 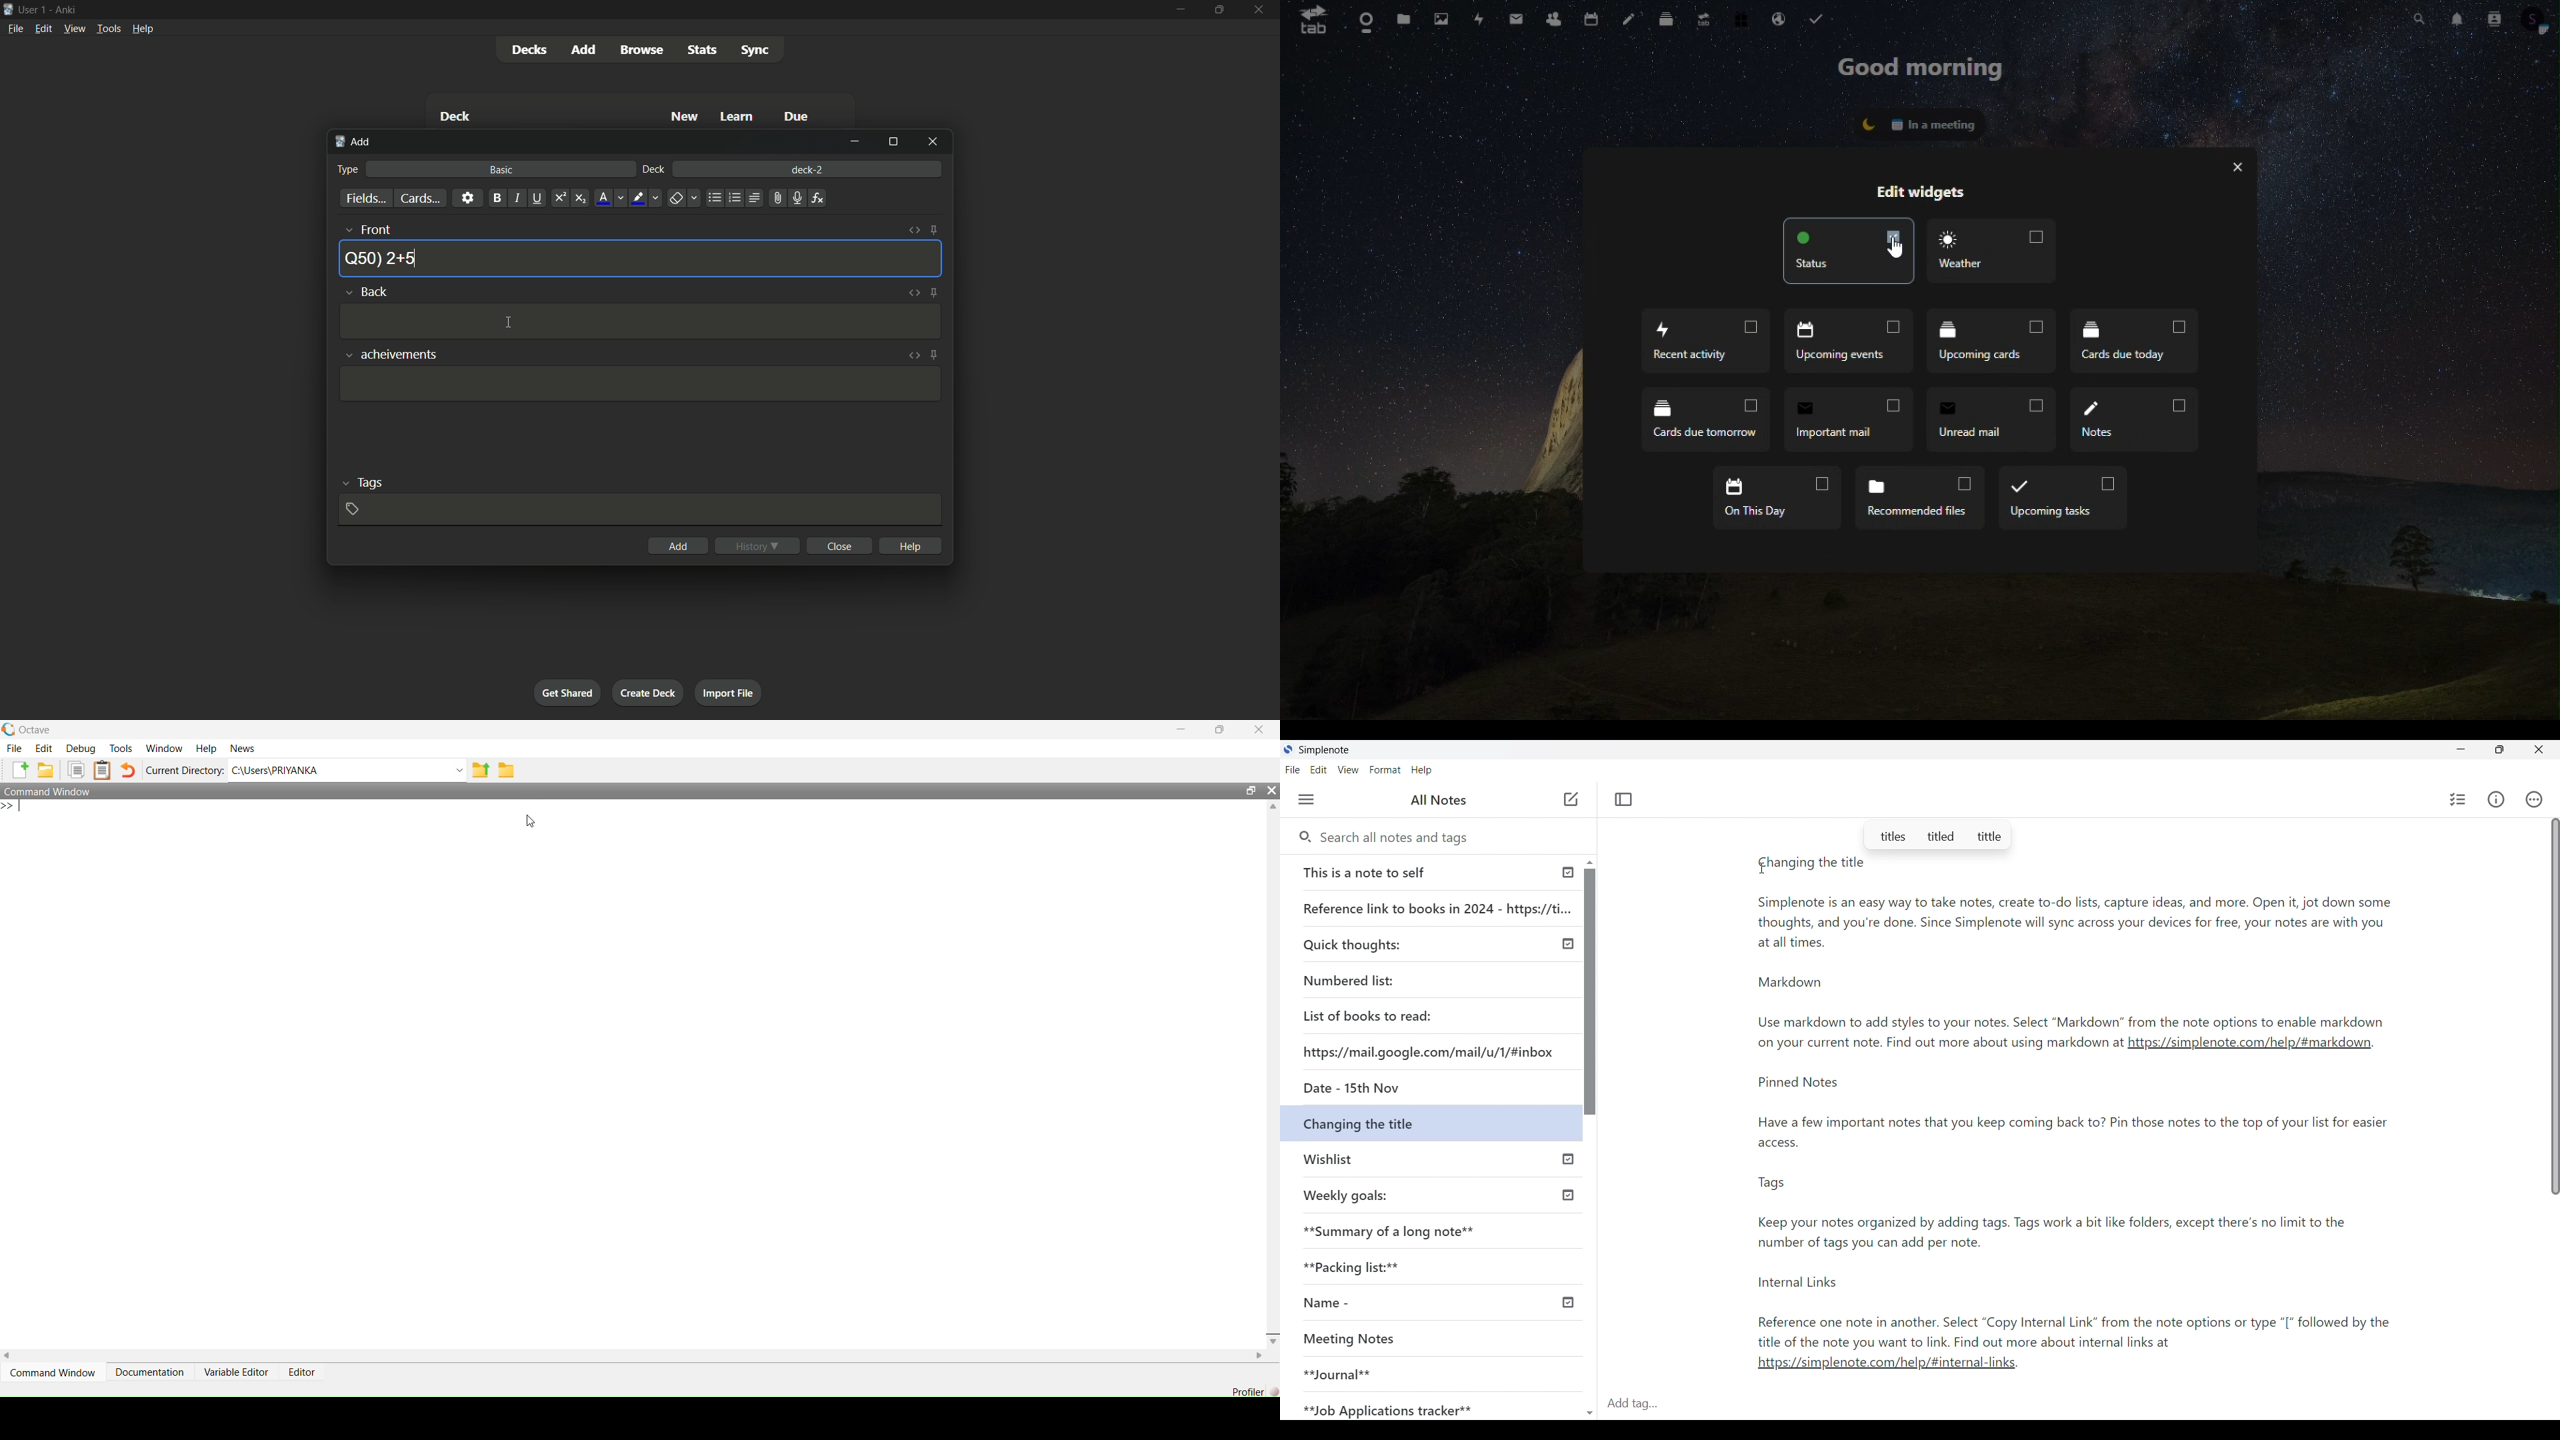 I want to click on font color, so click(x=611, y=198).